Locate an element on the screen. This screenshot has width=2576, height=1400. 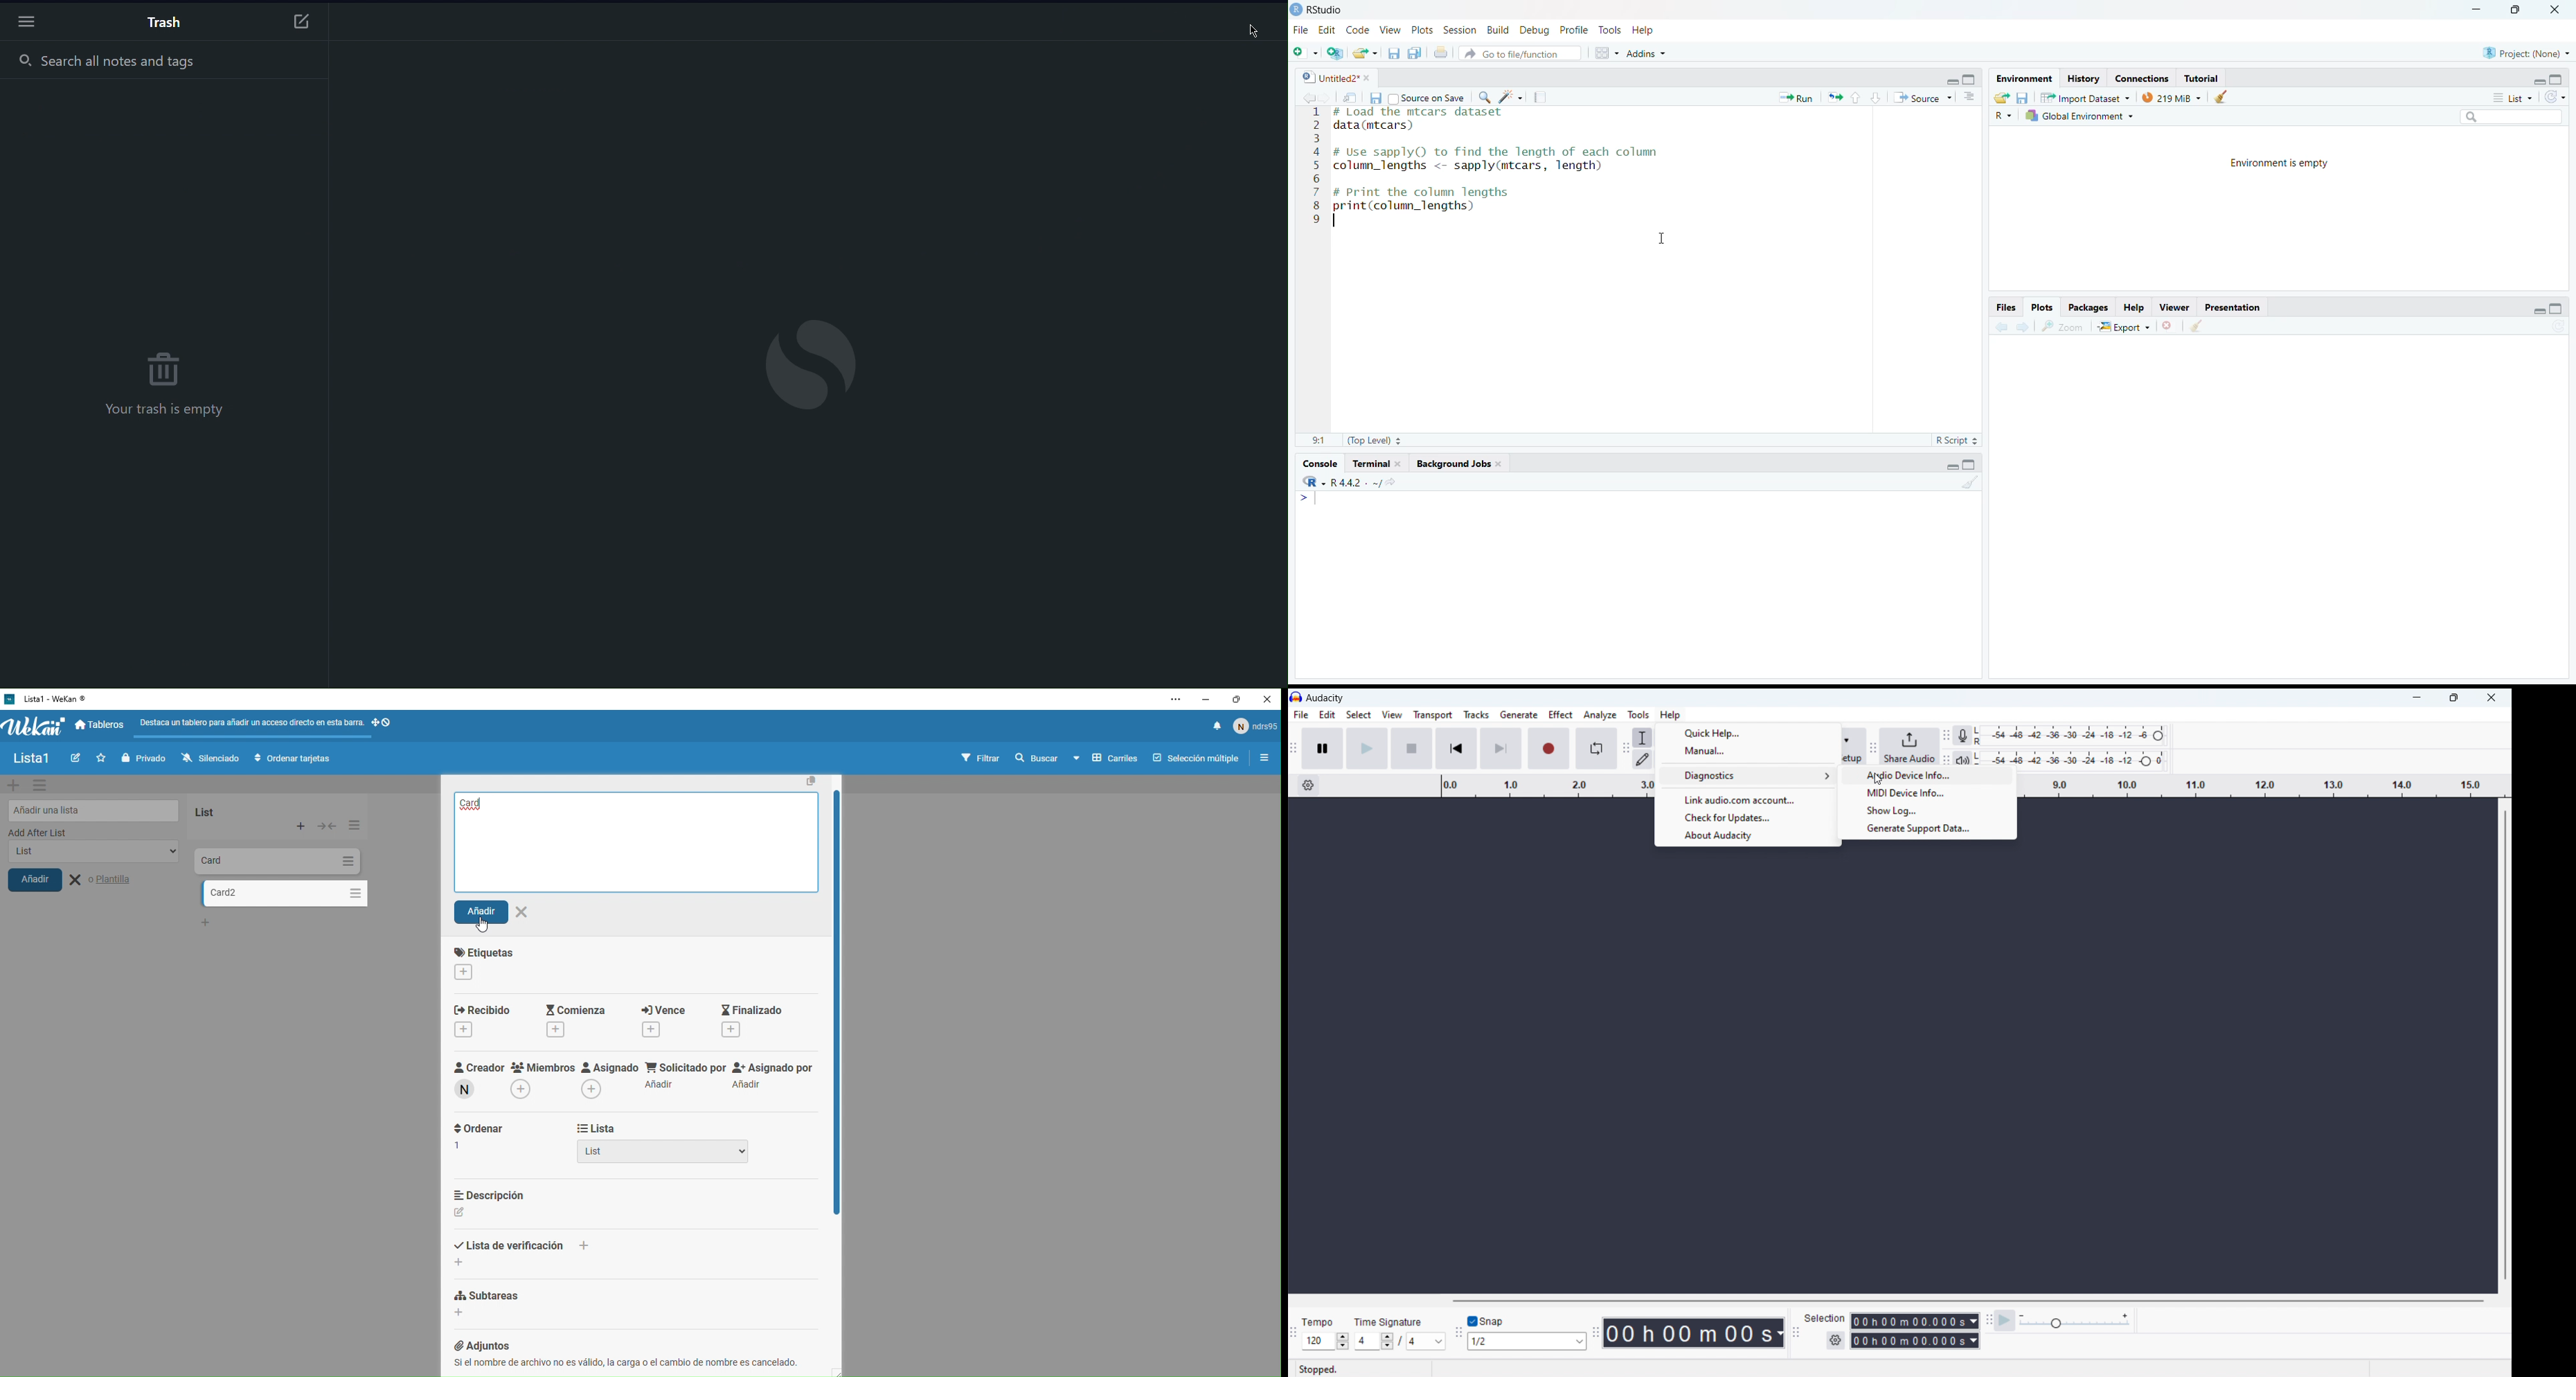
R is located at coordinates (2003, 115).